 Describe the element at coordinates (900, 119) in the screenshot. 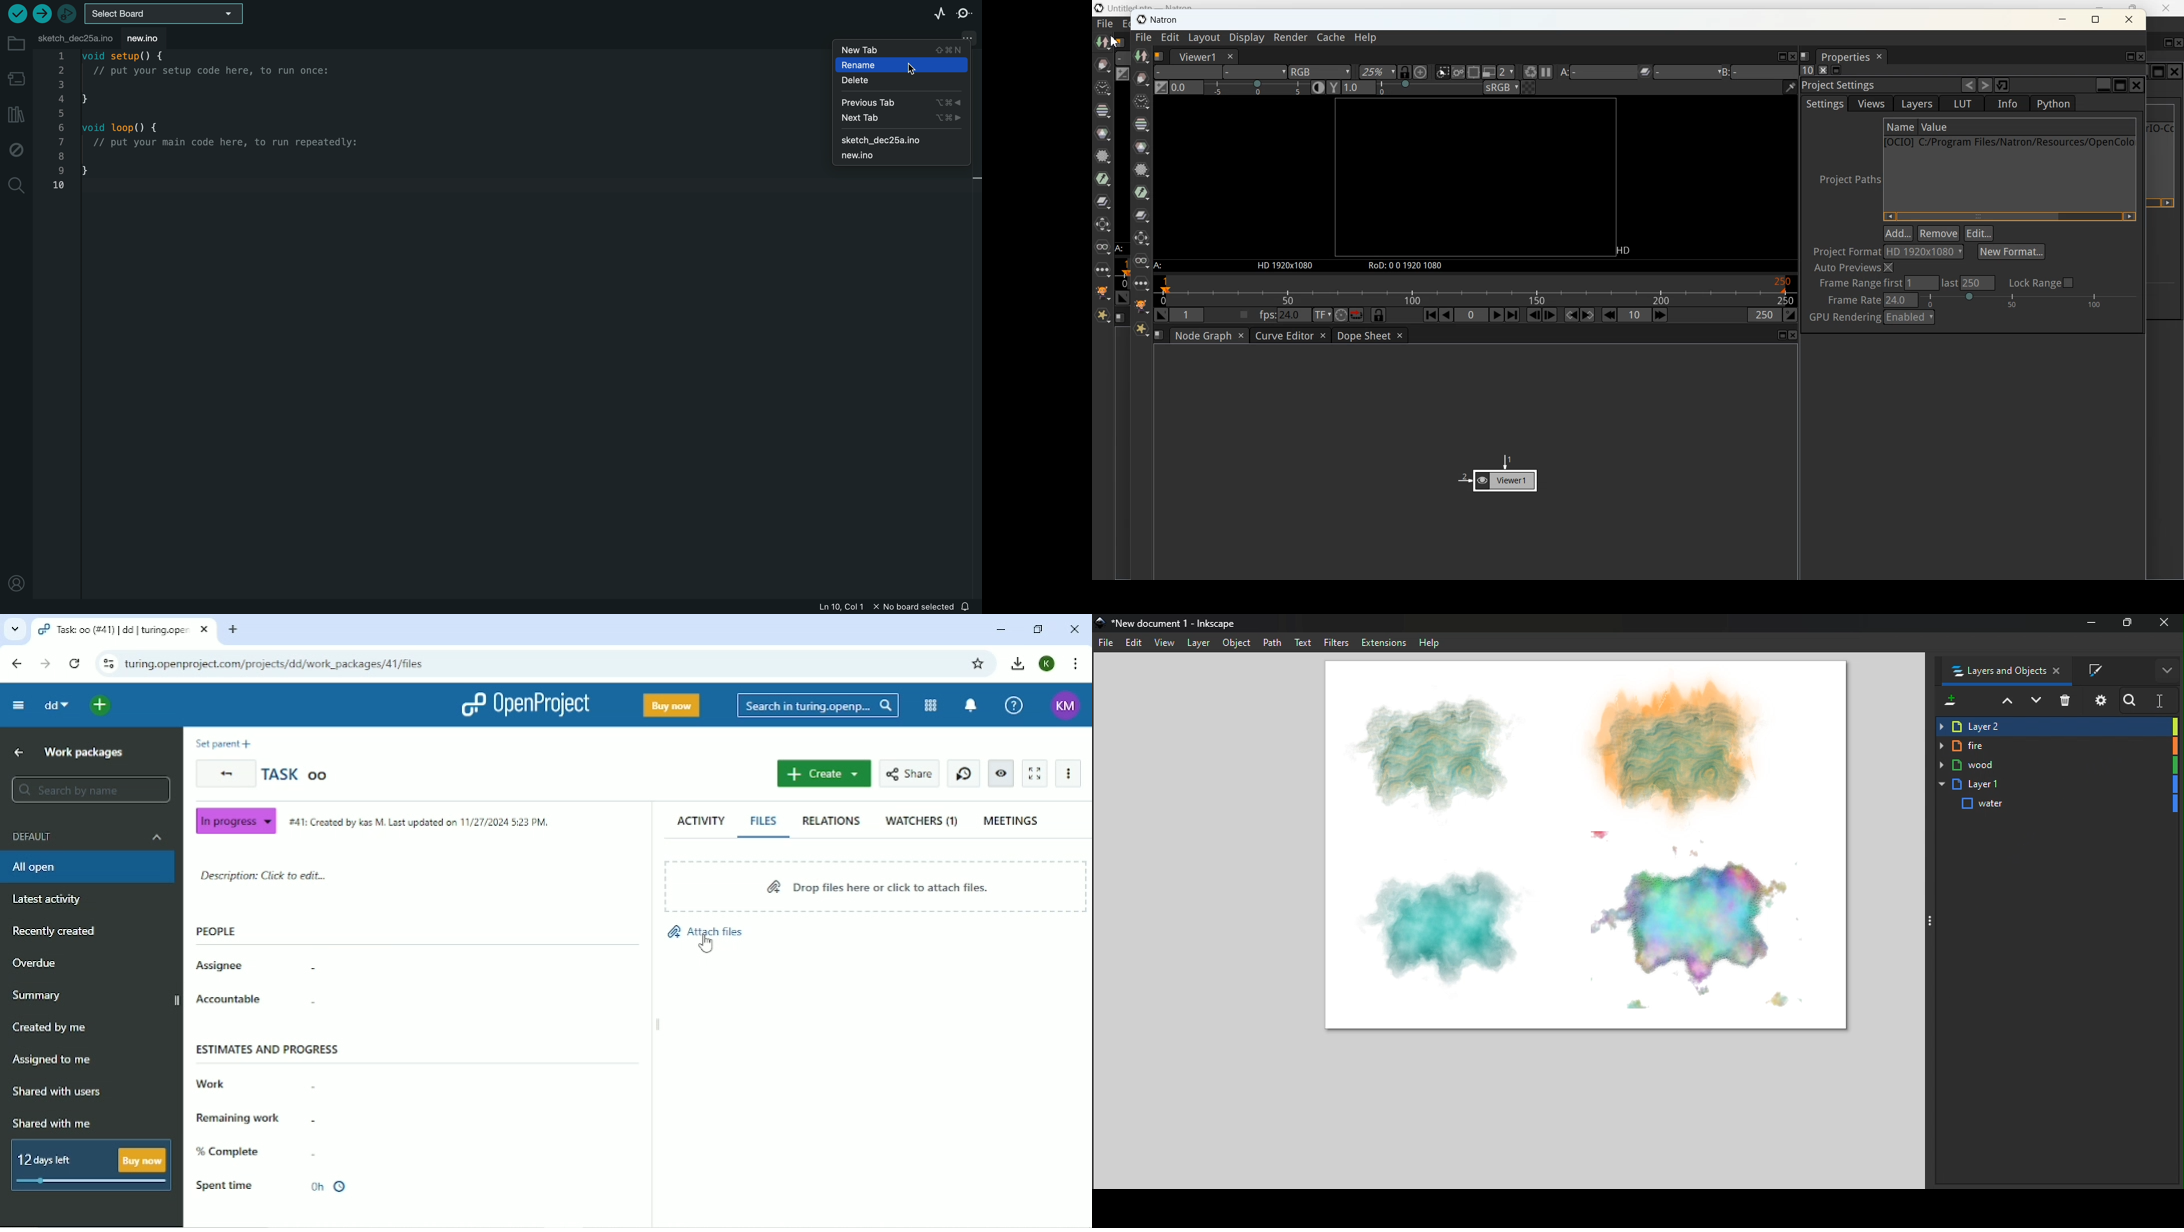

I see `next tab` at that location.